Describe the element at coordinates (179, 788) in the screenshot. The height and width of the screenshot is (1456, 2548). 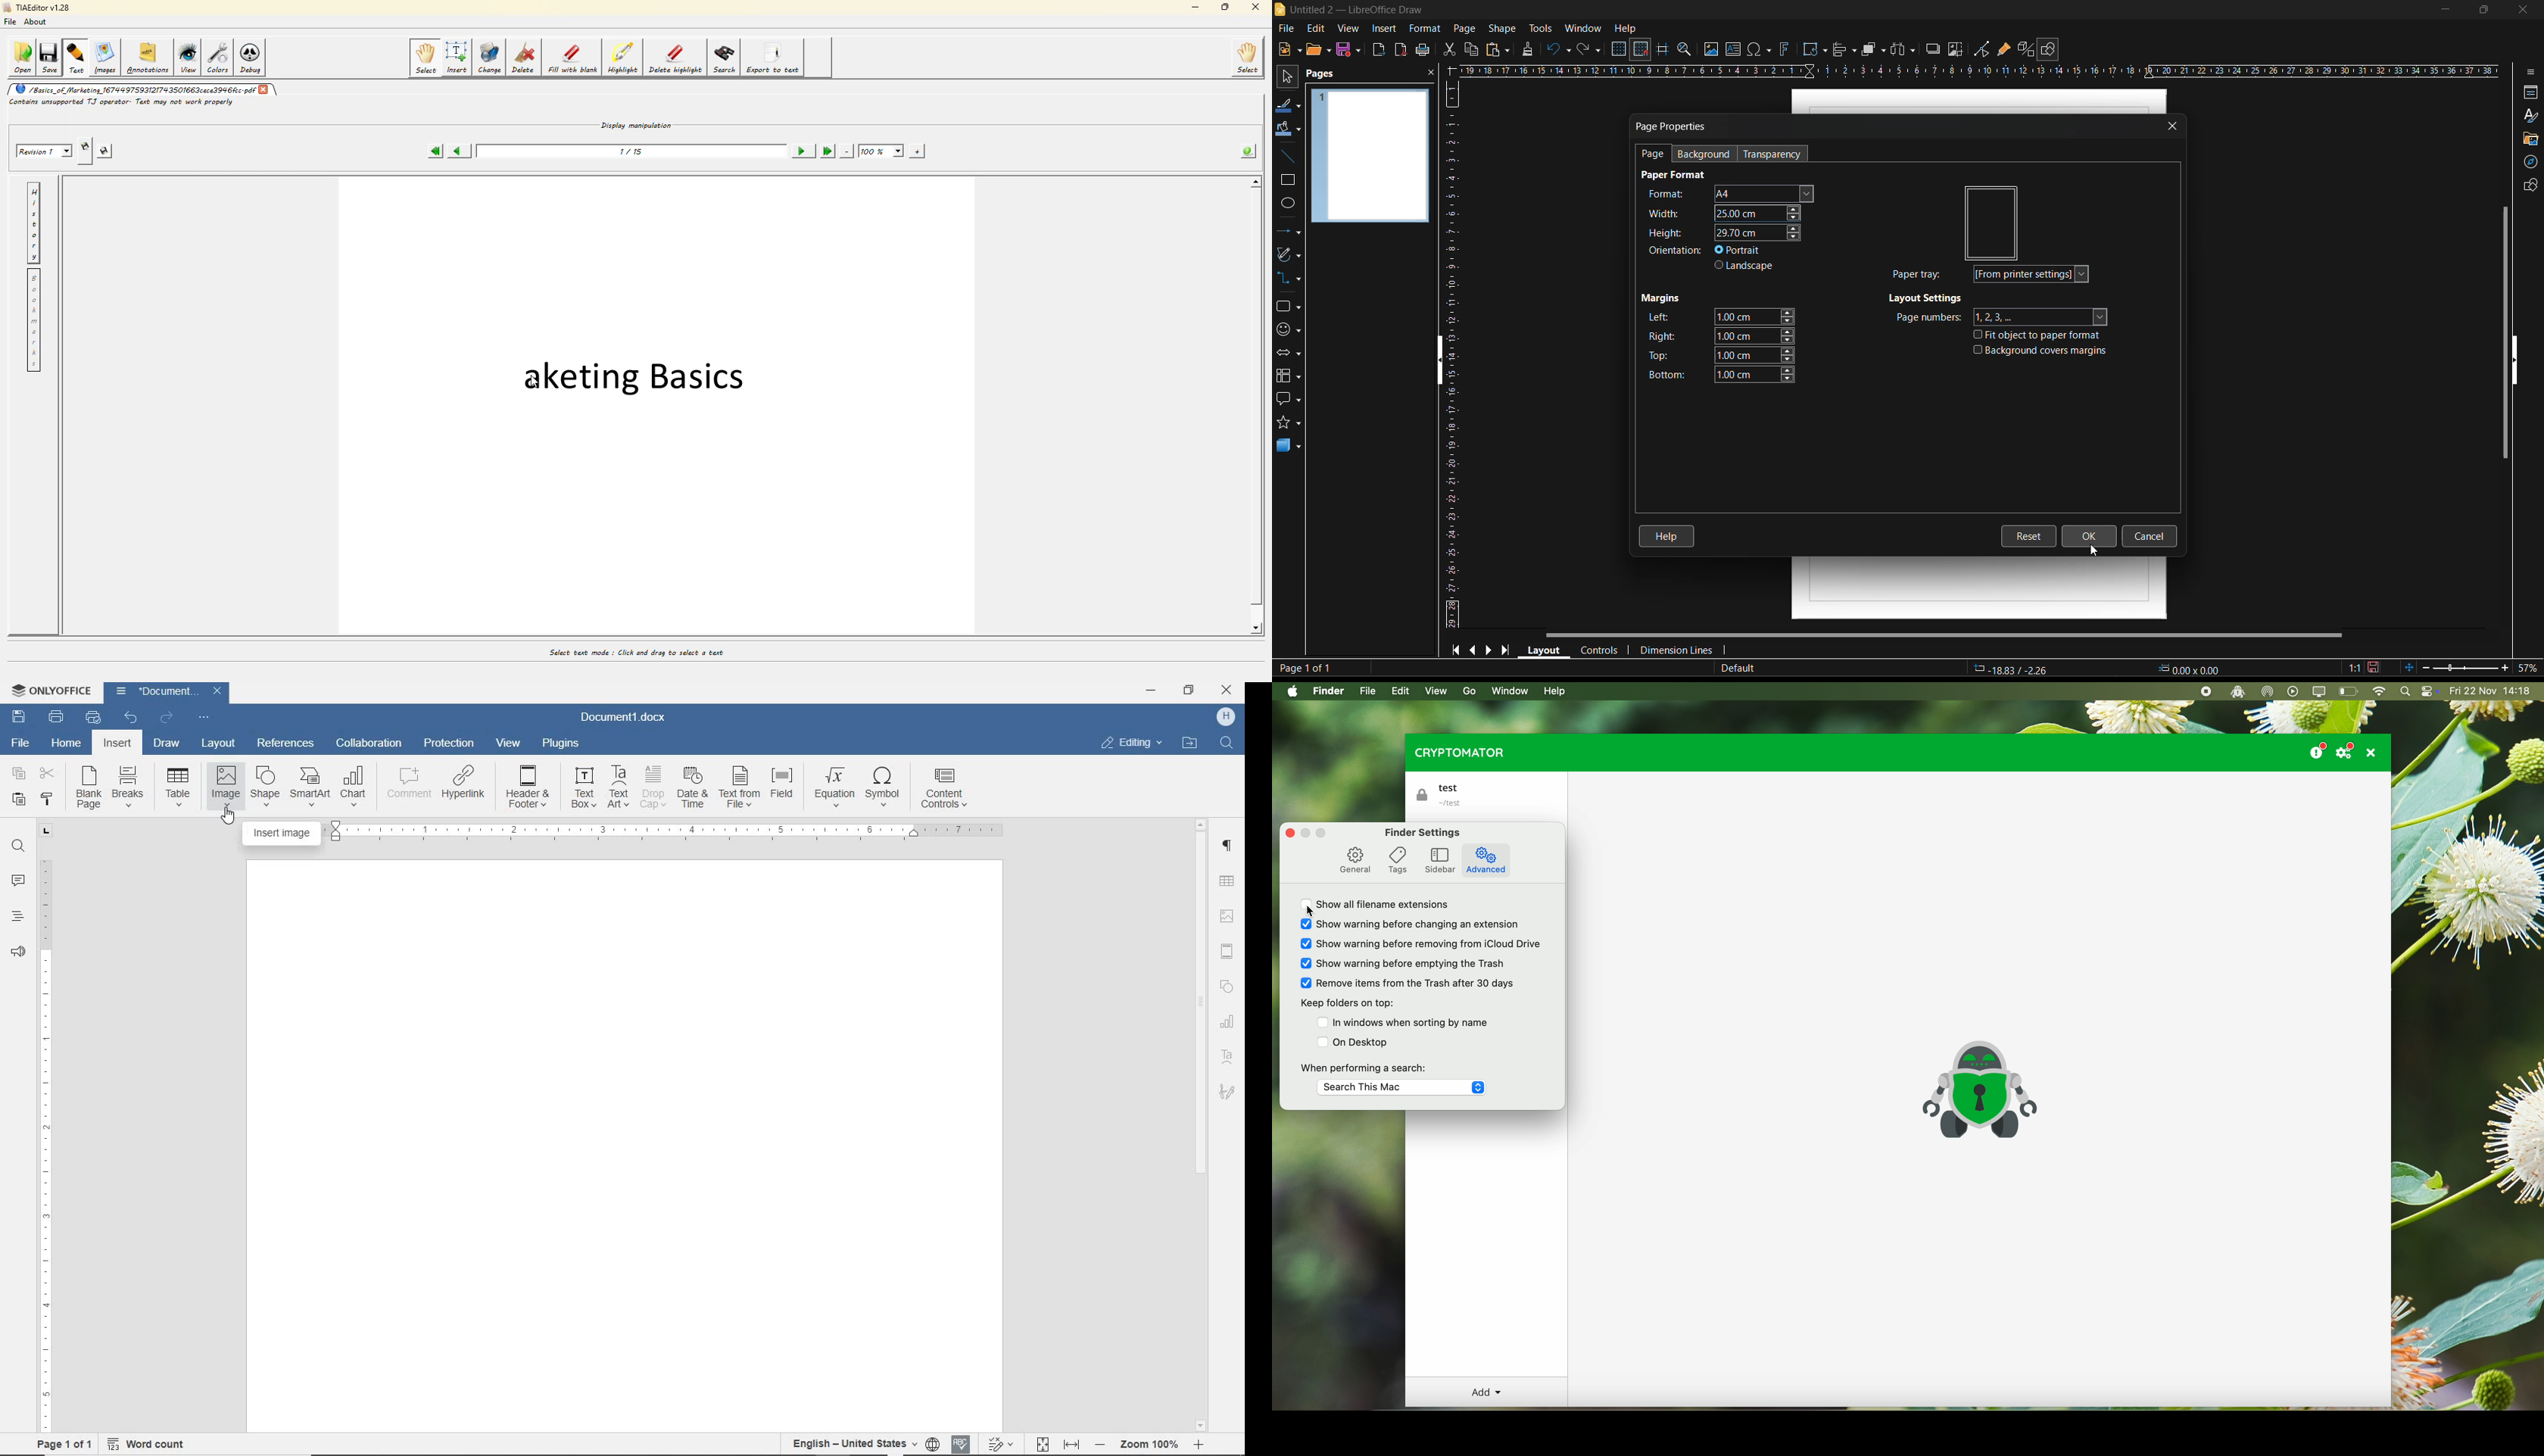
I see `table` at that location.